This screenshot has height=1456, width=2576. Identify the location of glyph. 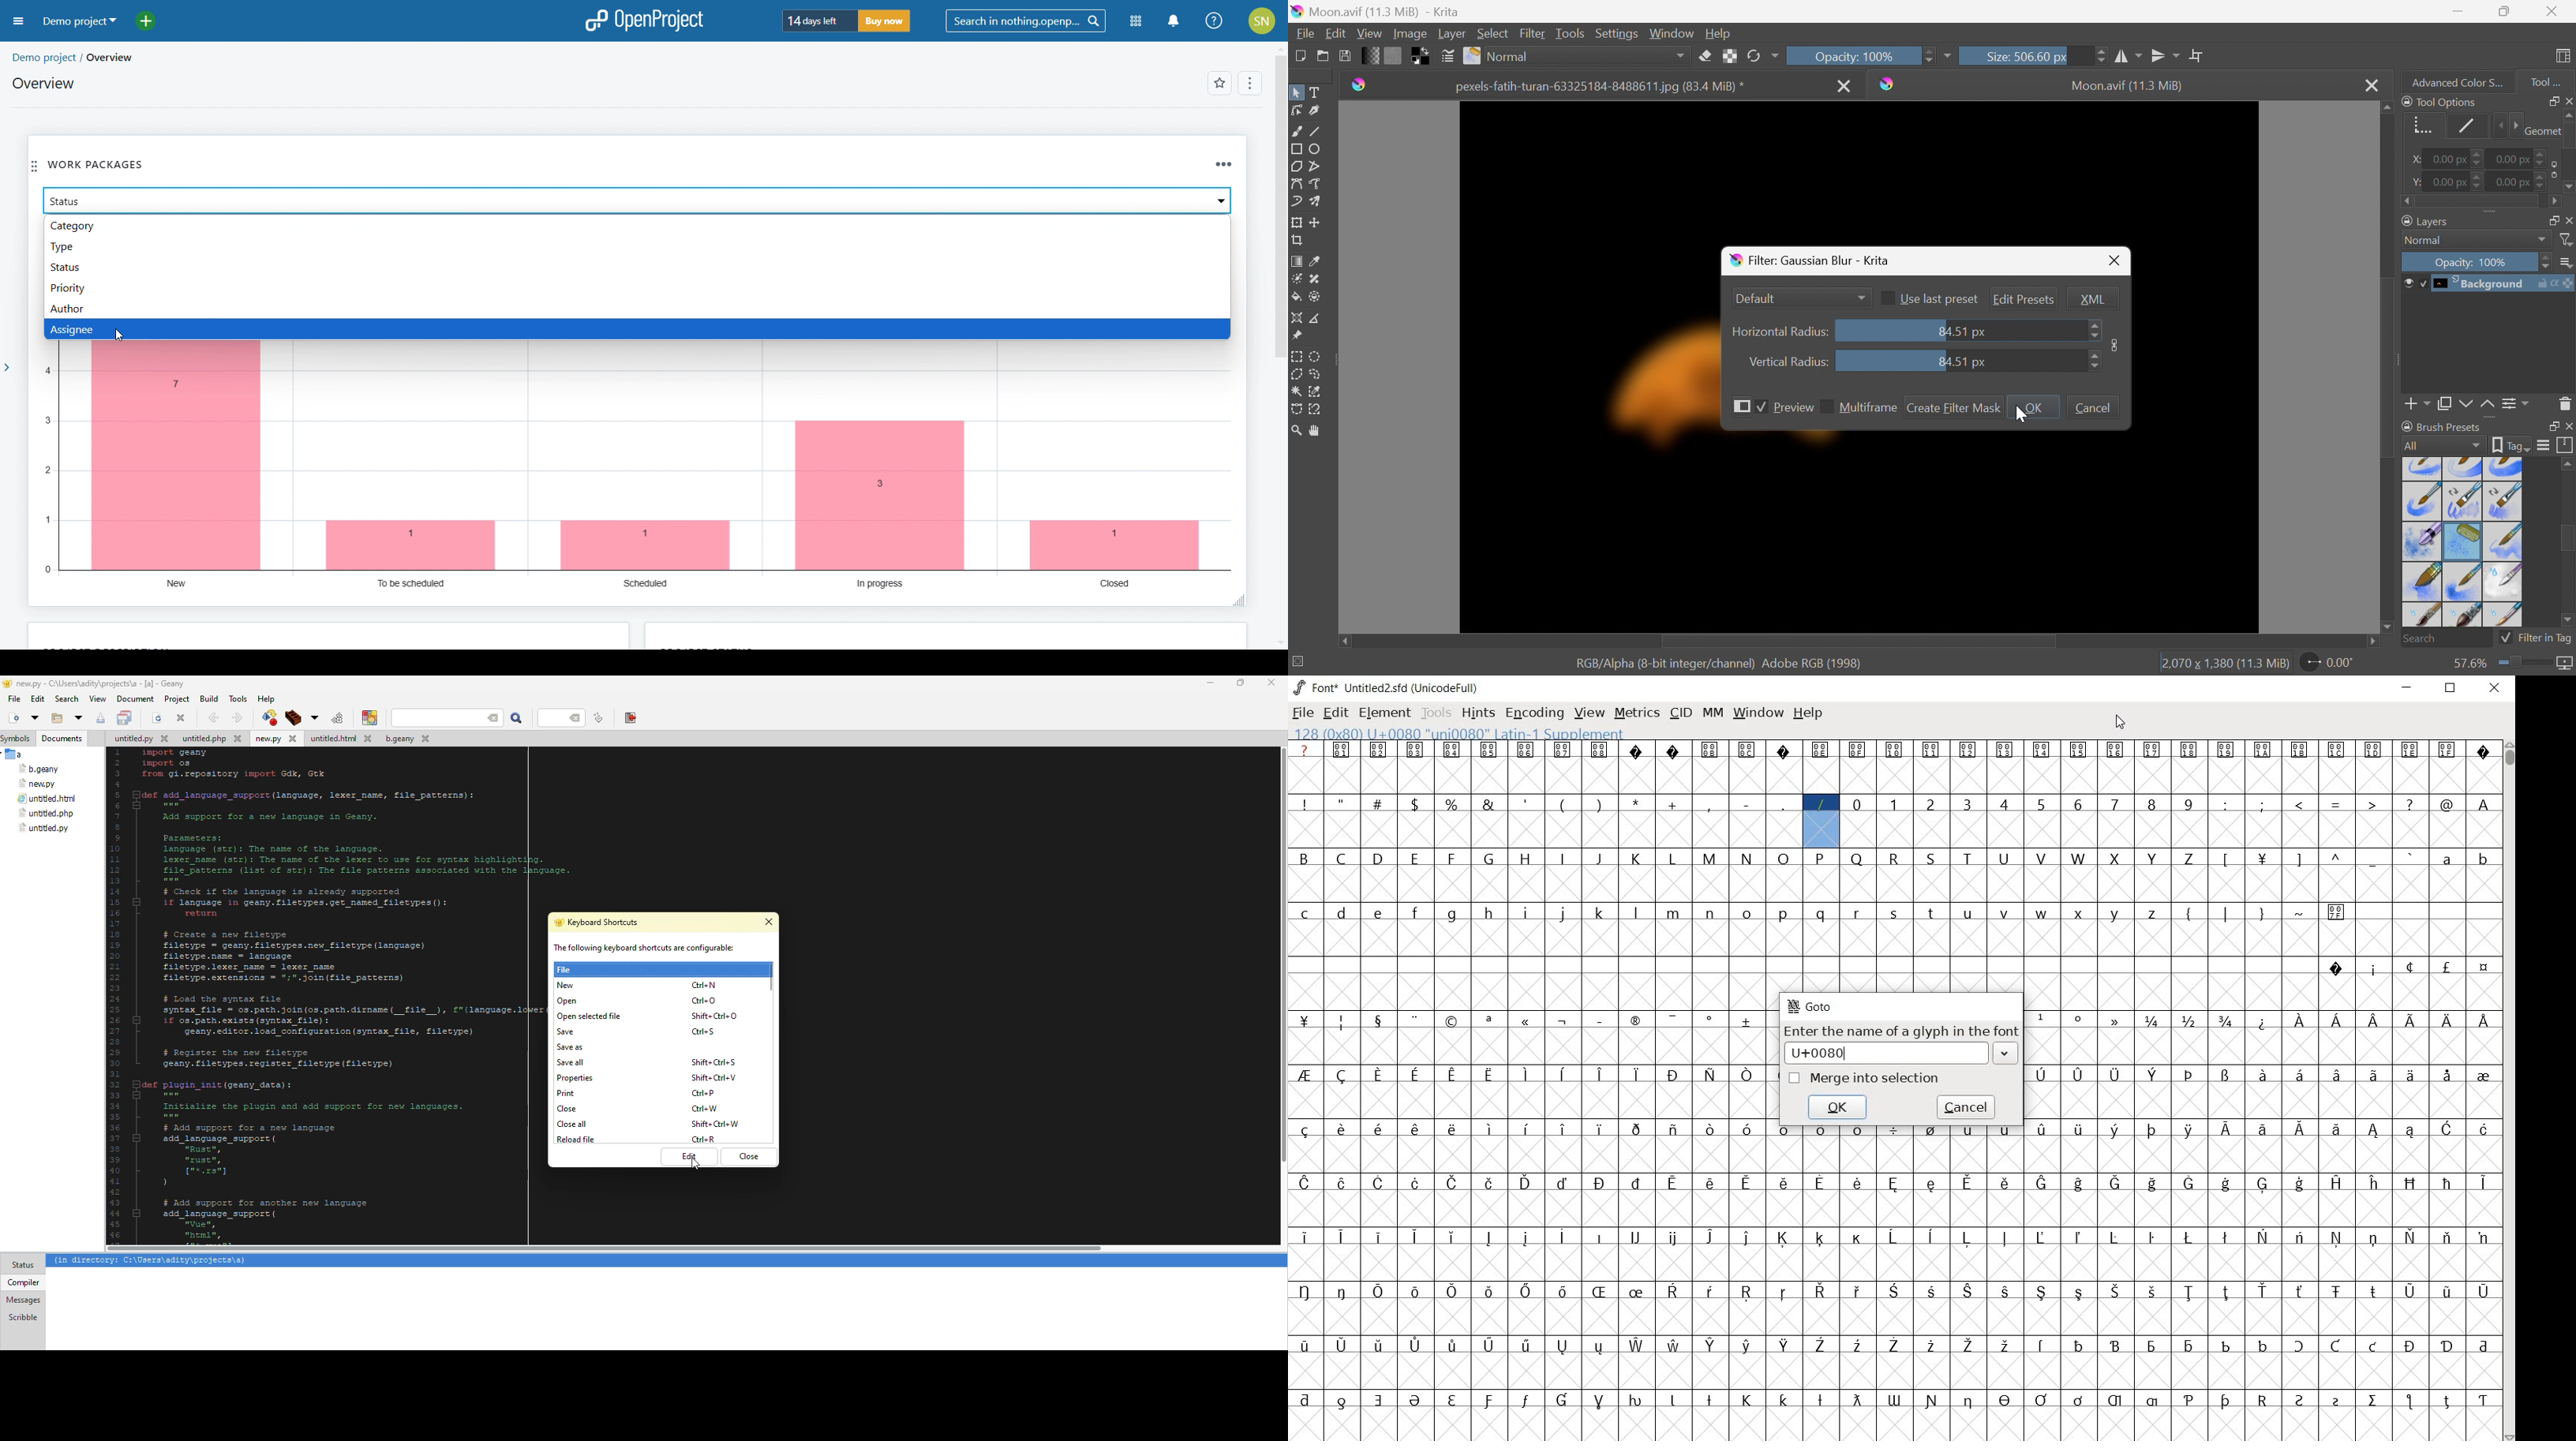
(2446, 860).